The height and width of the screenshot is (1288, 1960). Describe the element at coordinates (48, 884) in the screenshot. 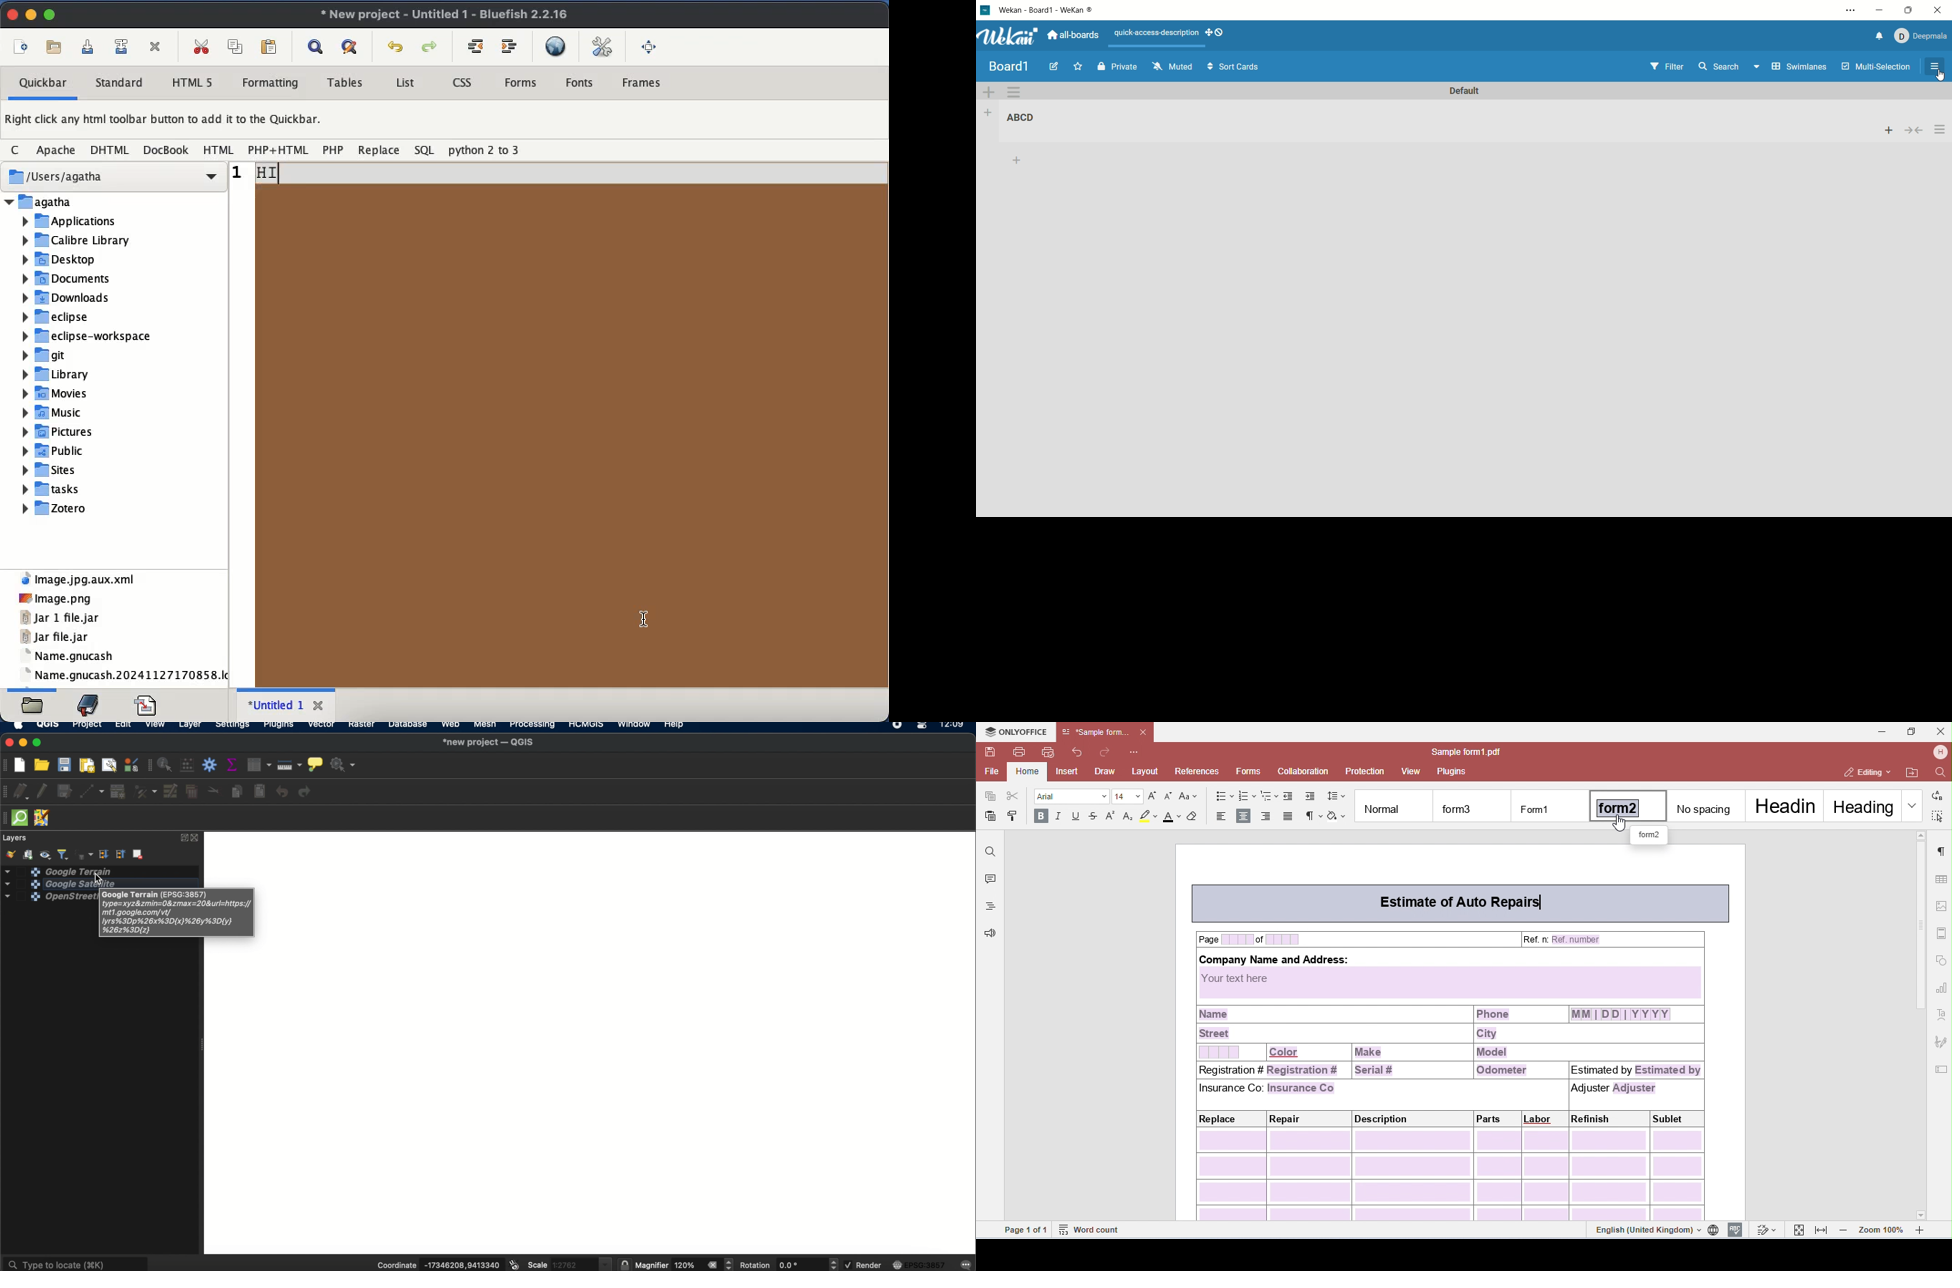

I see `google satellite` at that location.